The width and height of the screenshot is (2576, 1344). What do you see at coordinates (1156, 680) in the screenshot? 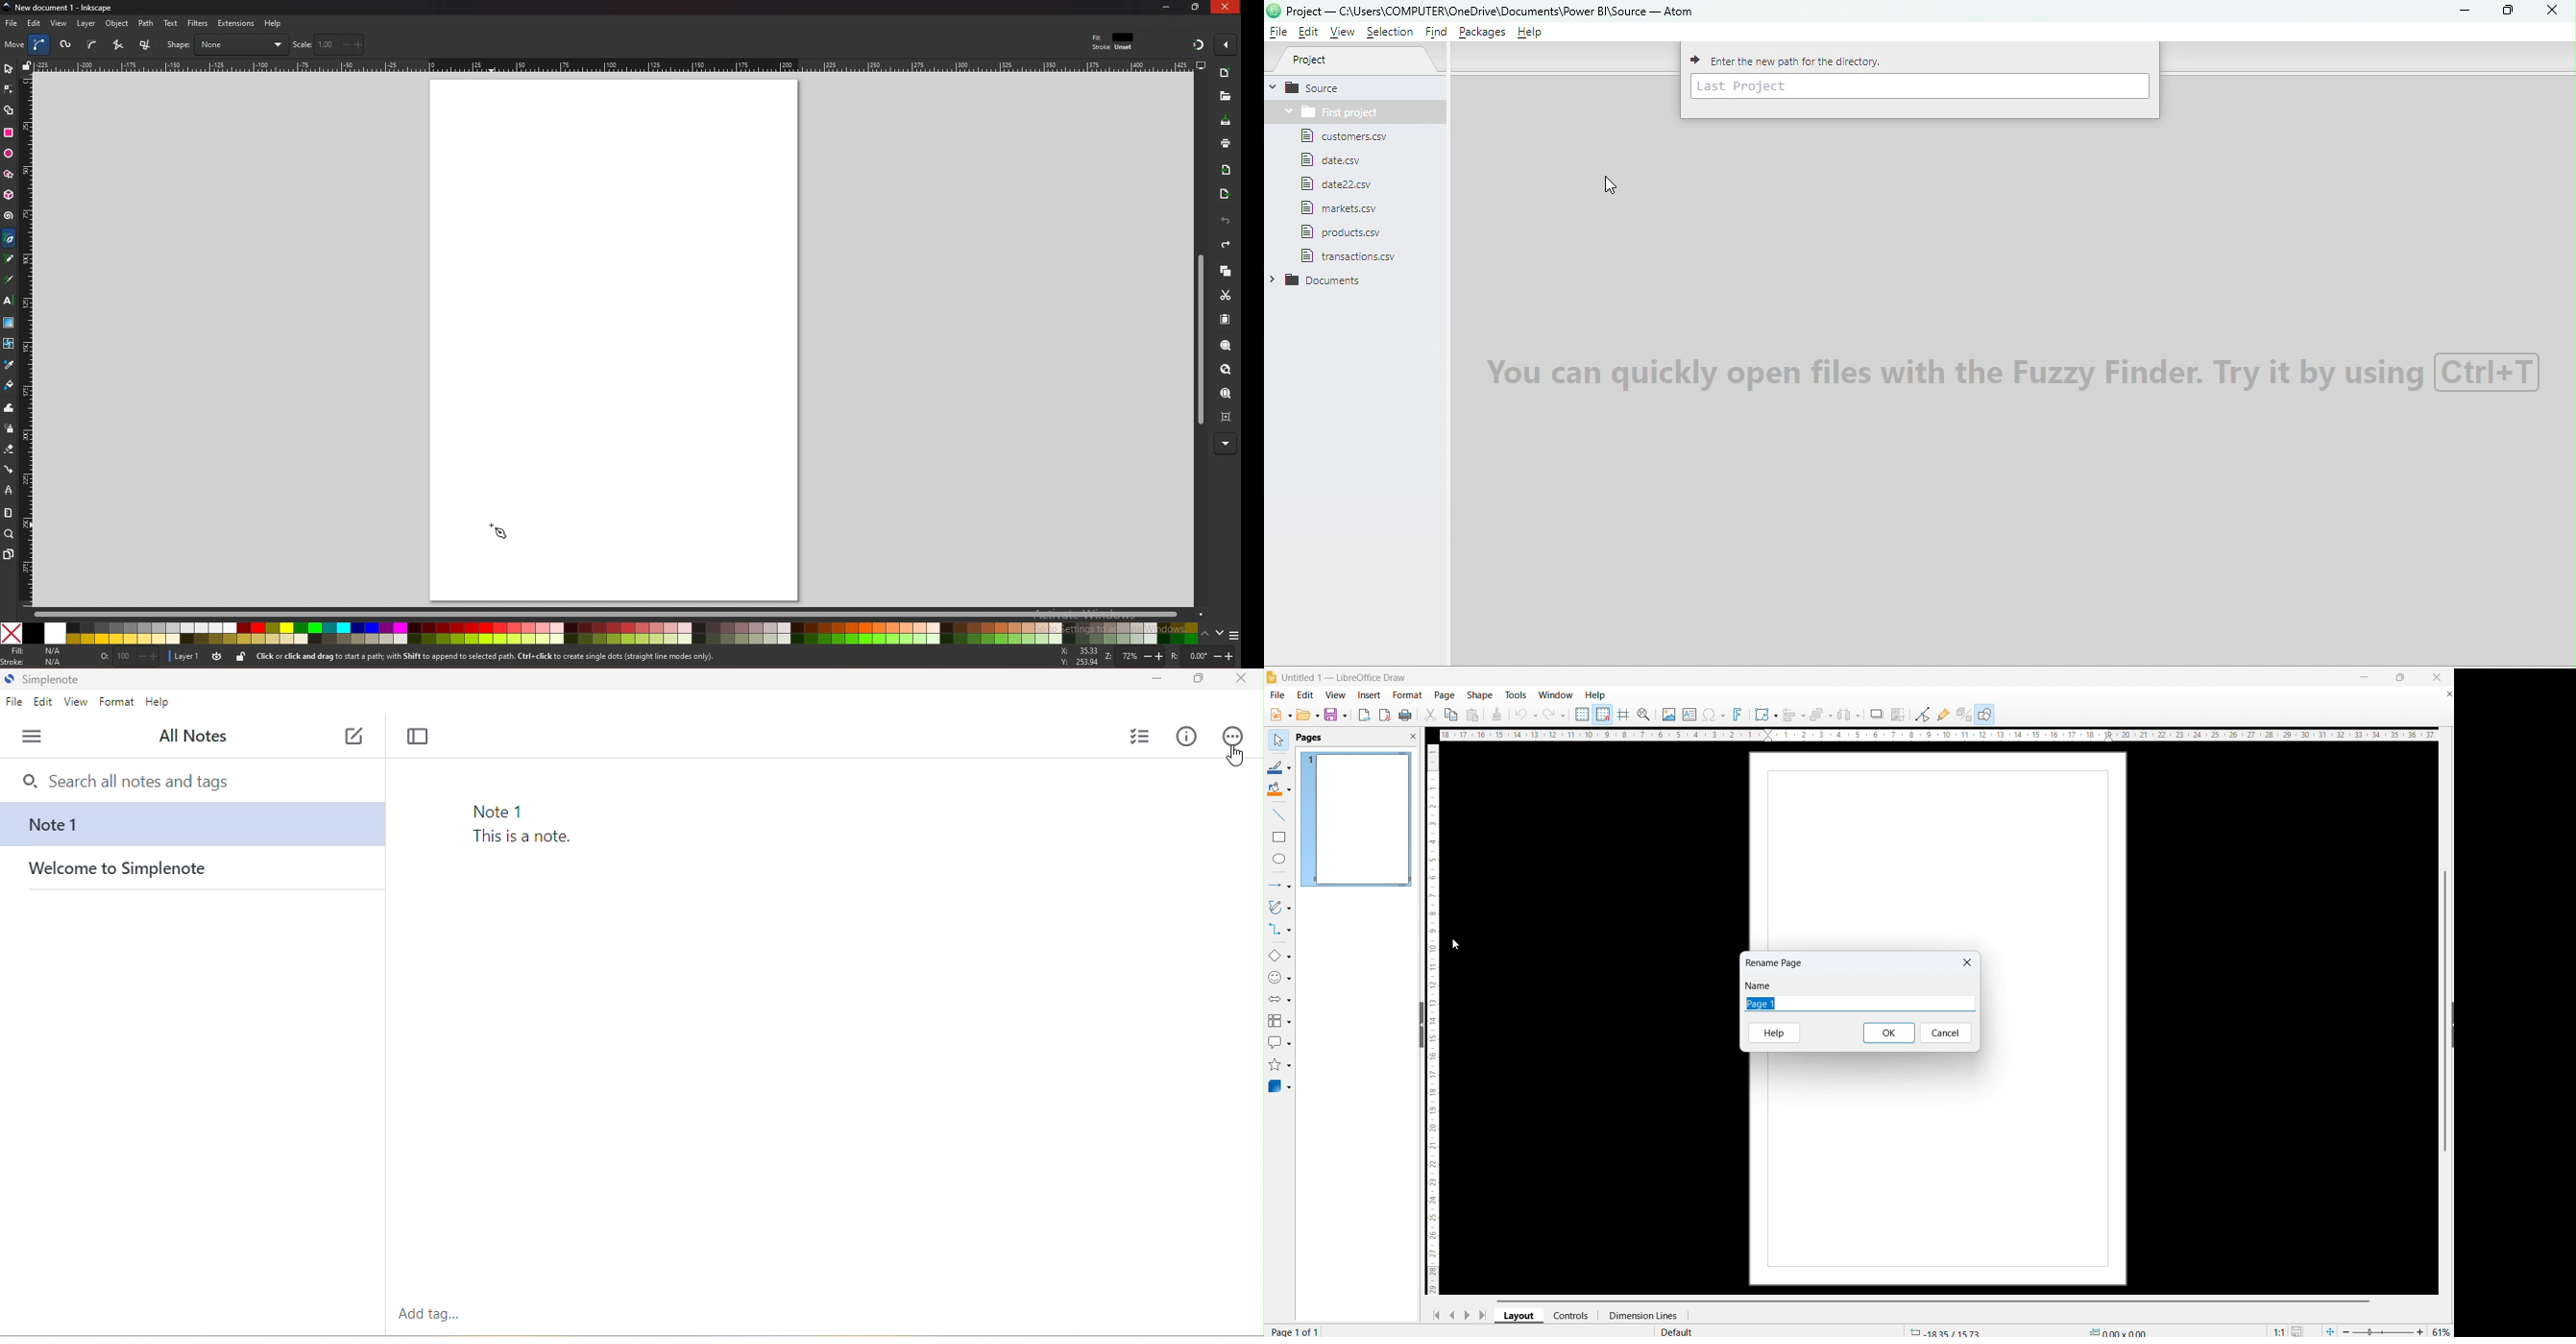
I see `minimize` at bounding box center [1156, 680].